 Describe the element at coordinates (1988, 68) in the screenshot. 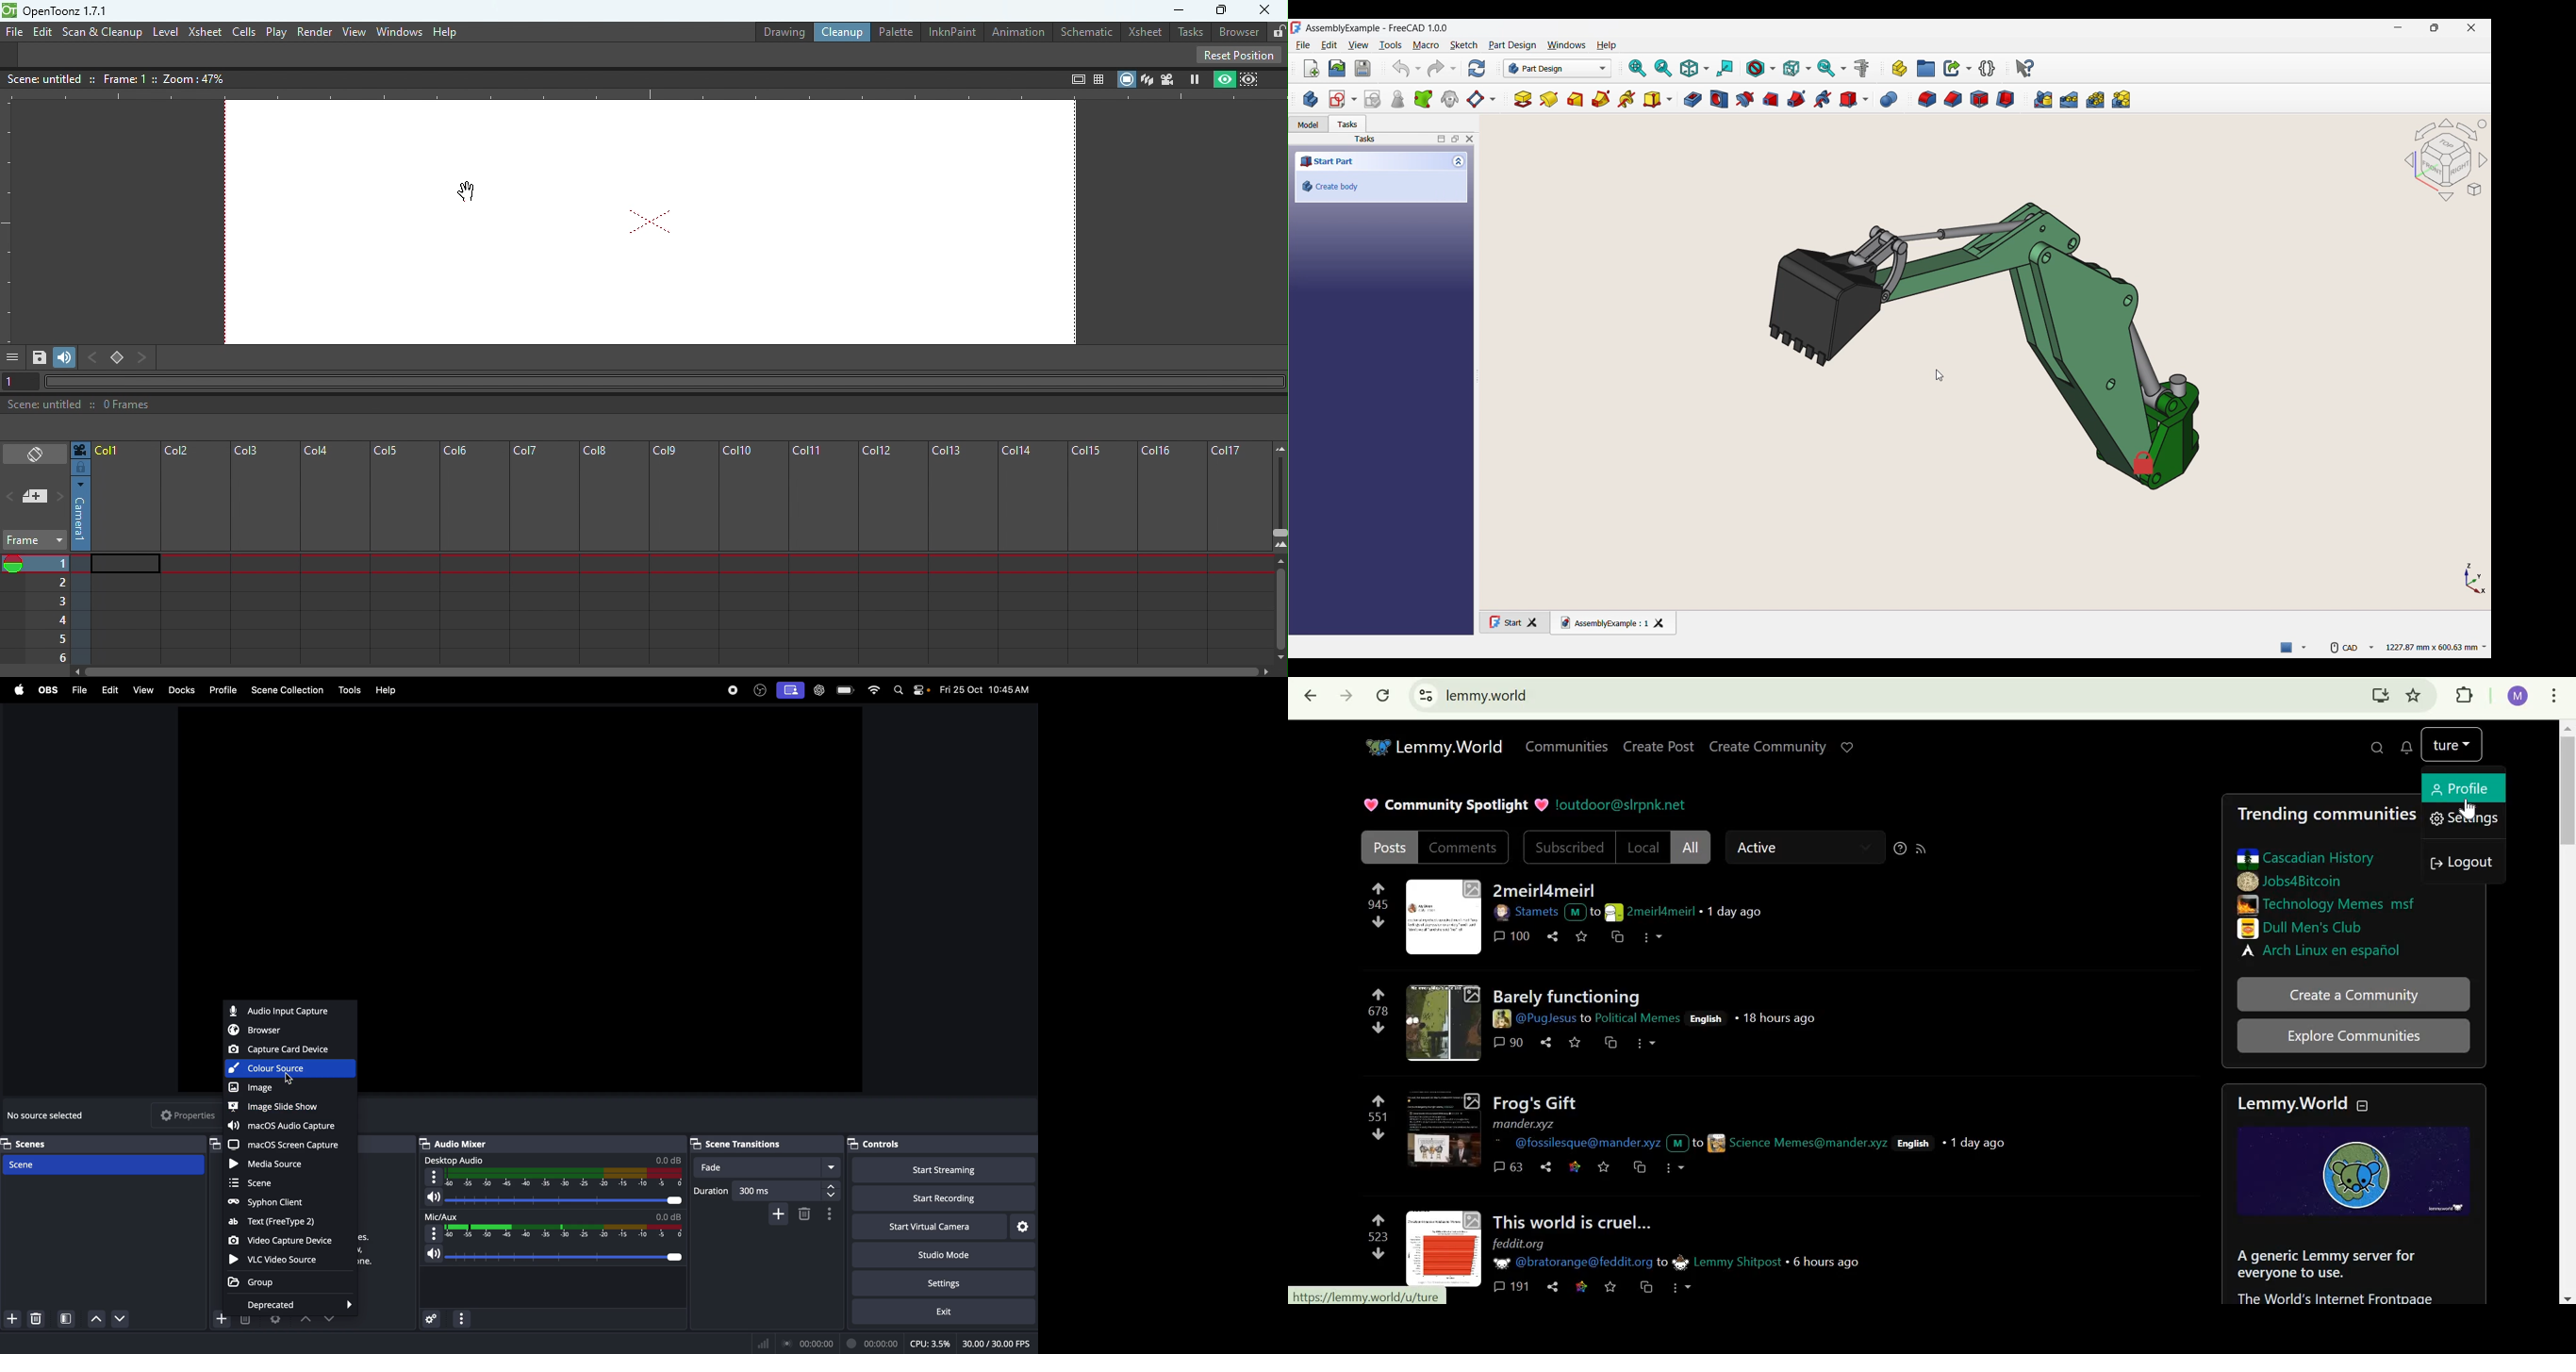

I see `Create a variable set` at that location.